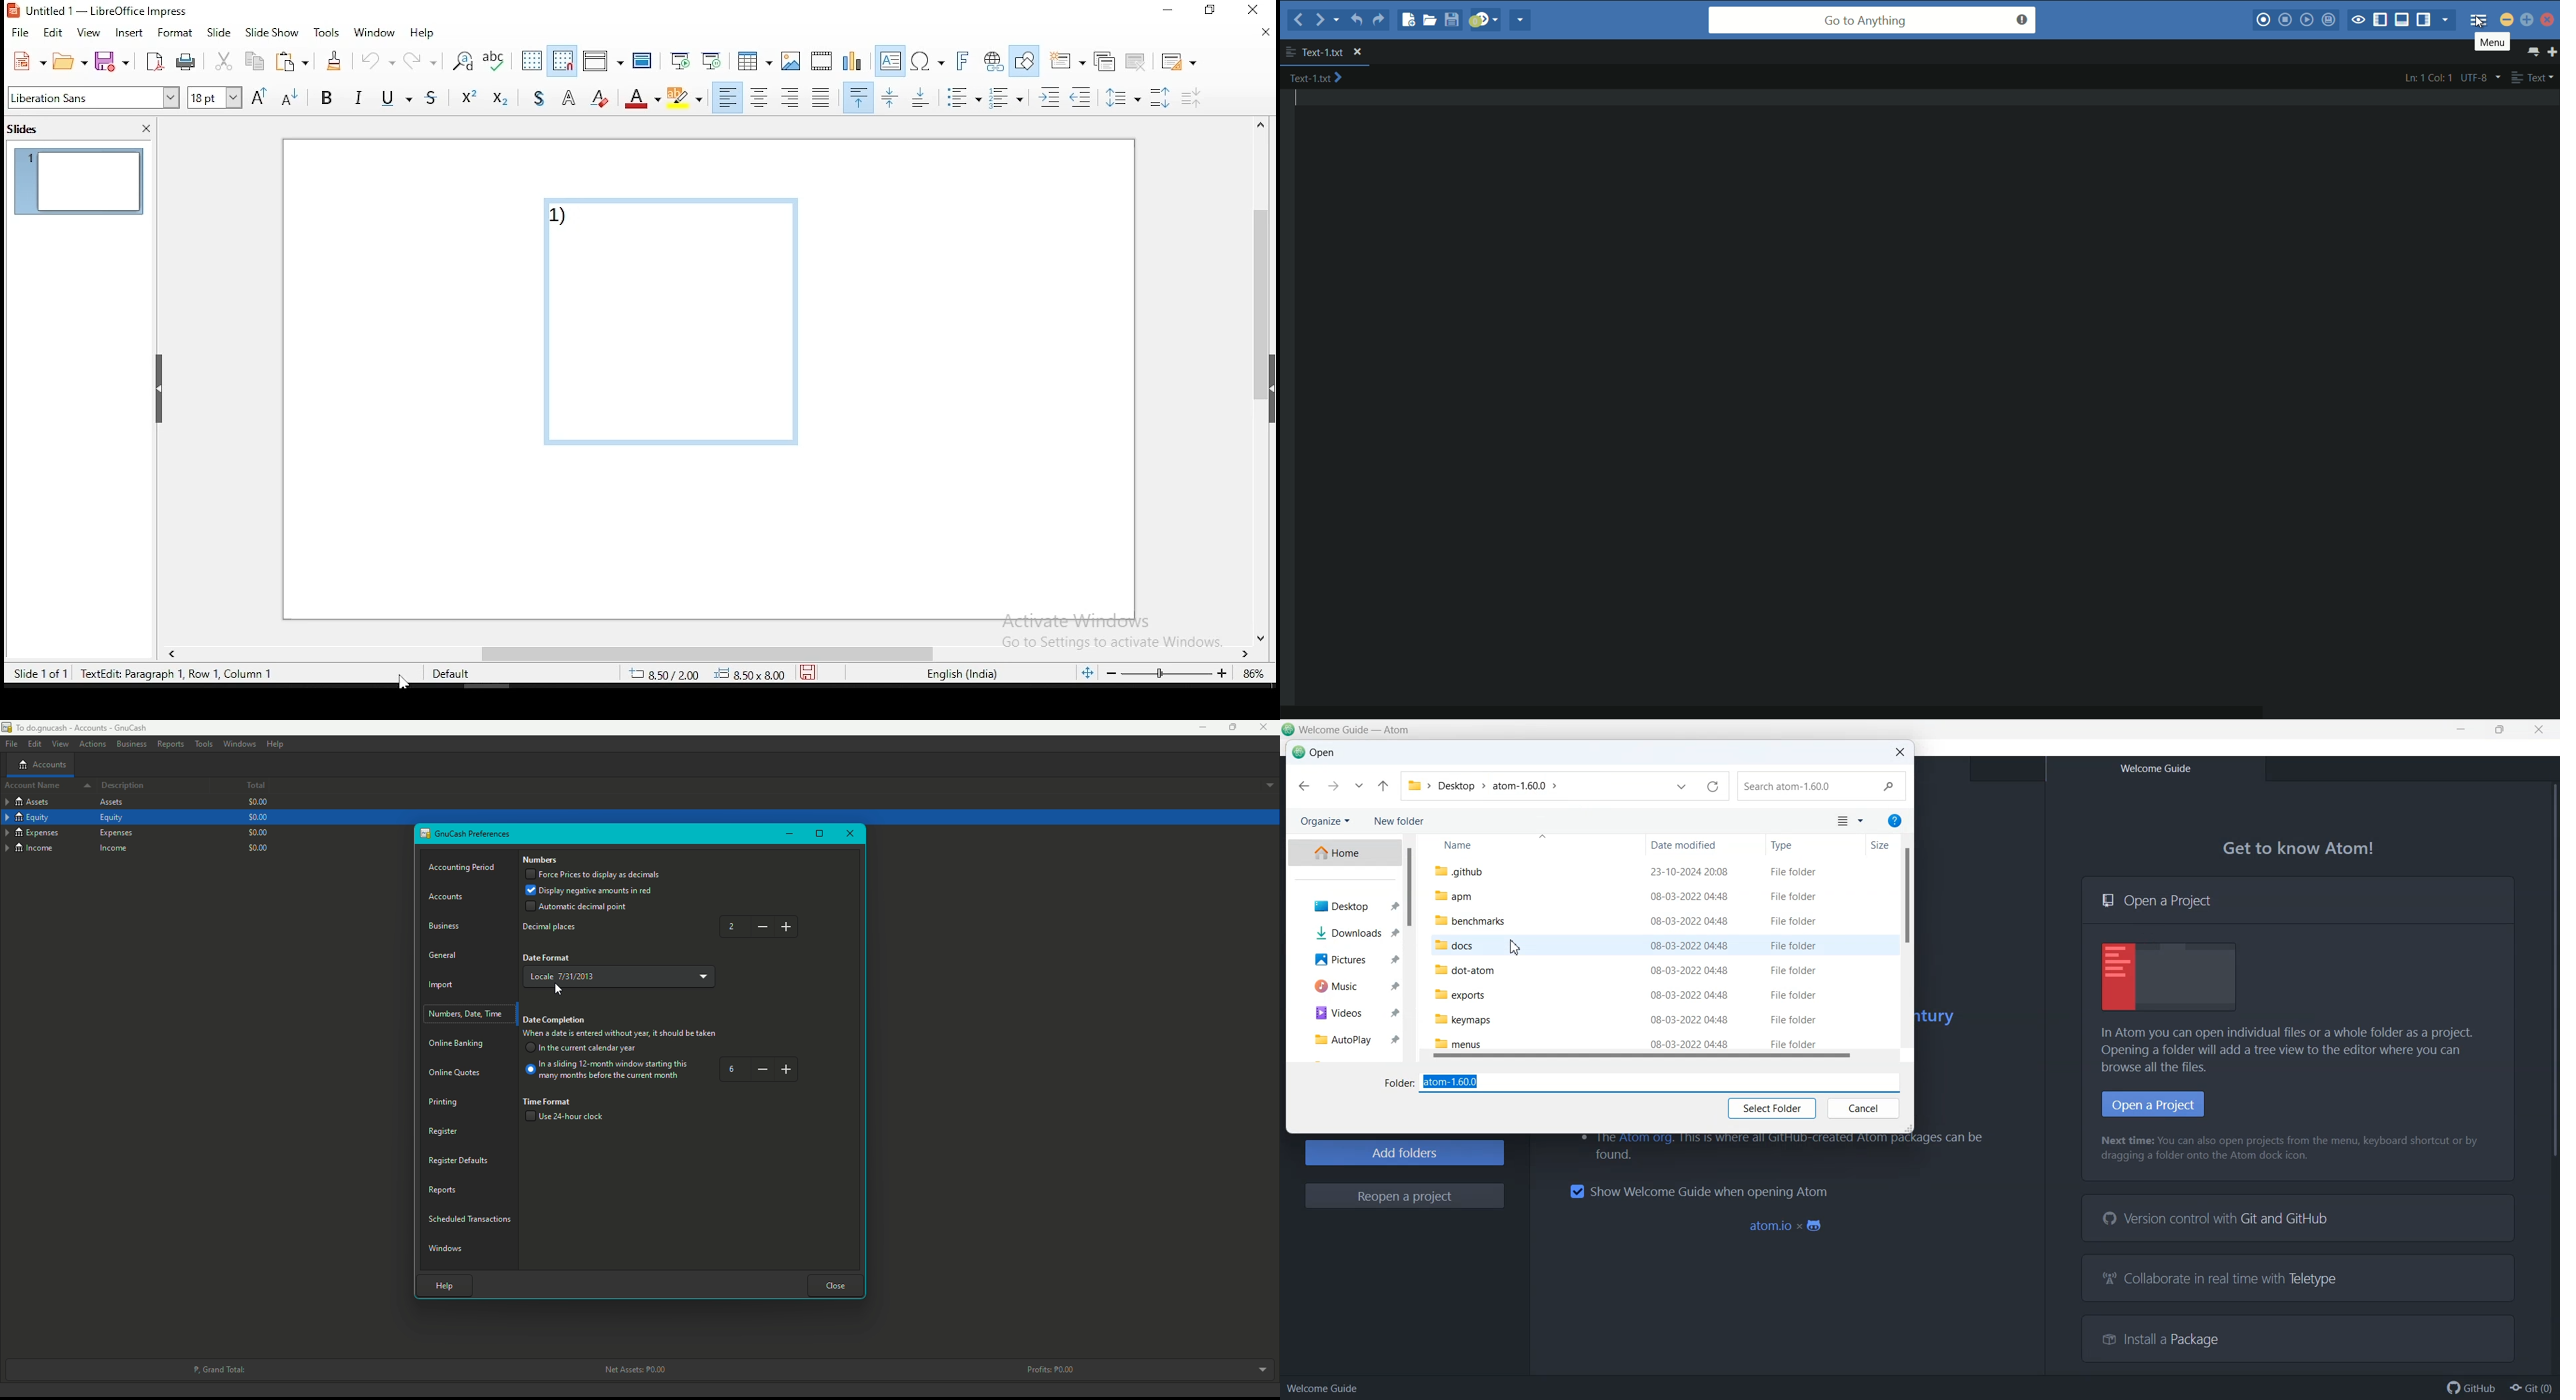 The height and width of the screenshot is (1400, 2576). I want to click on Version control with Git and GitHub, so click(2219, 1219).